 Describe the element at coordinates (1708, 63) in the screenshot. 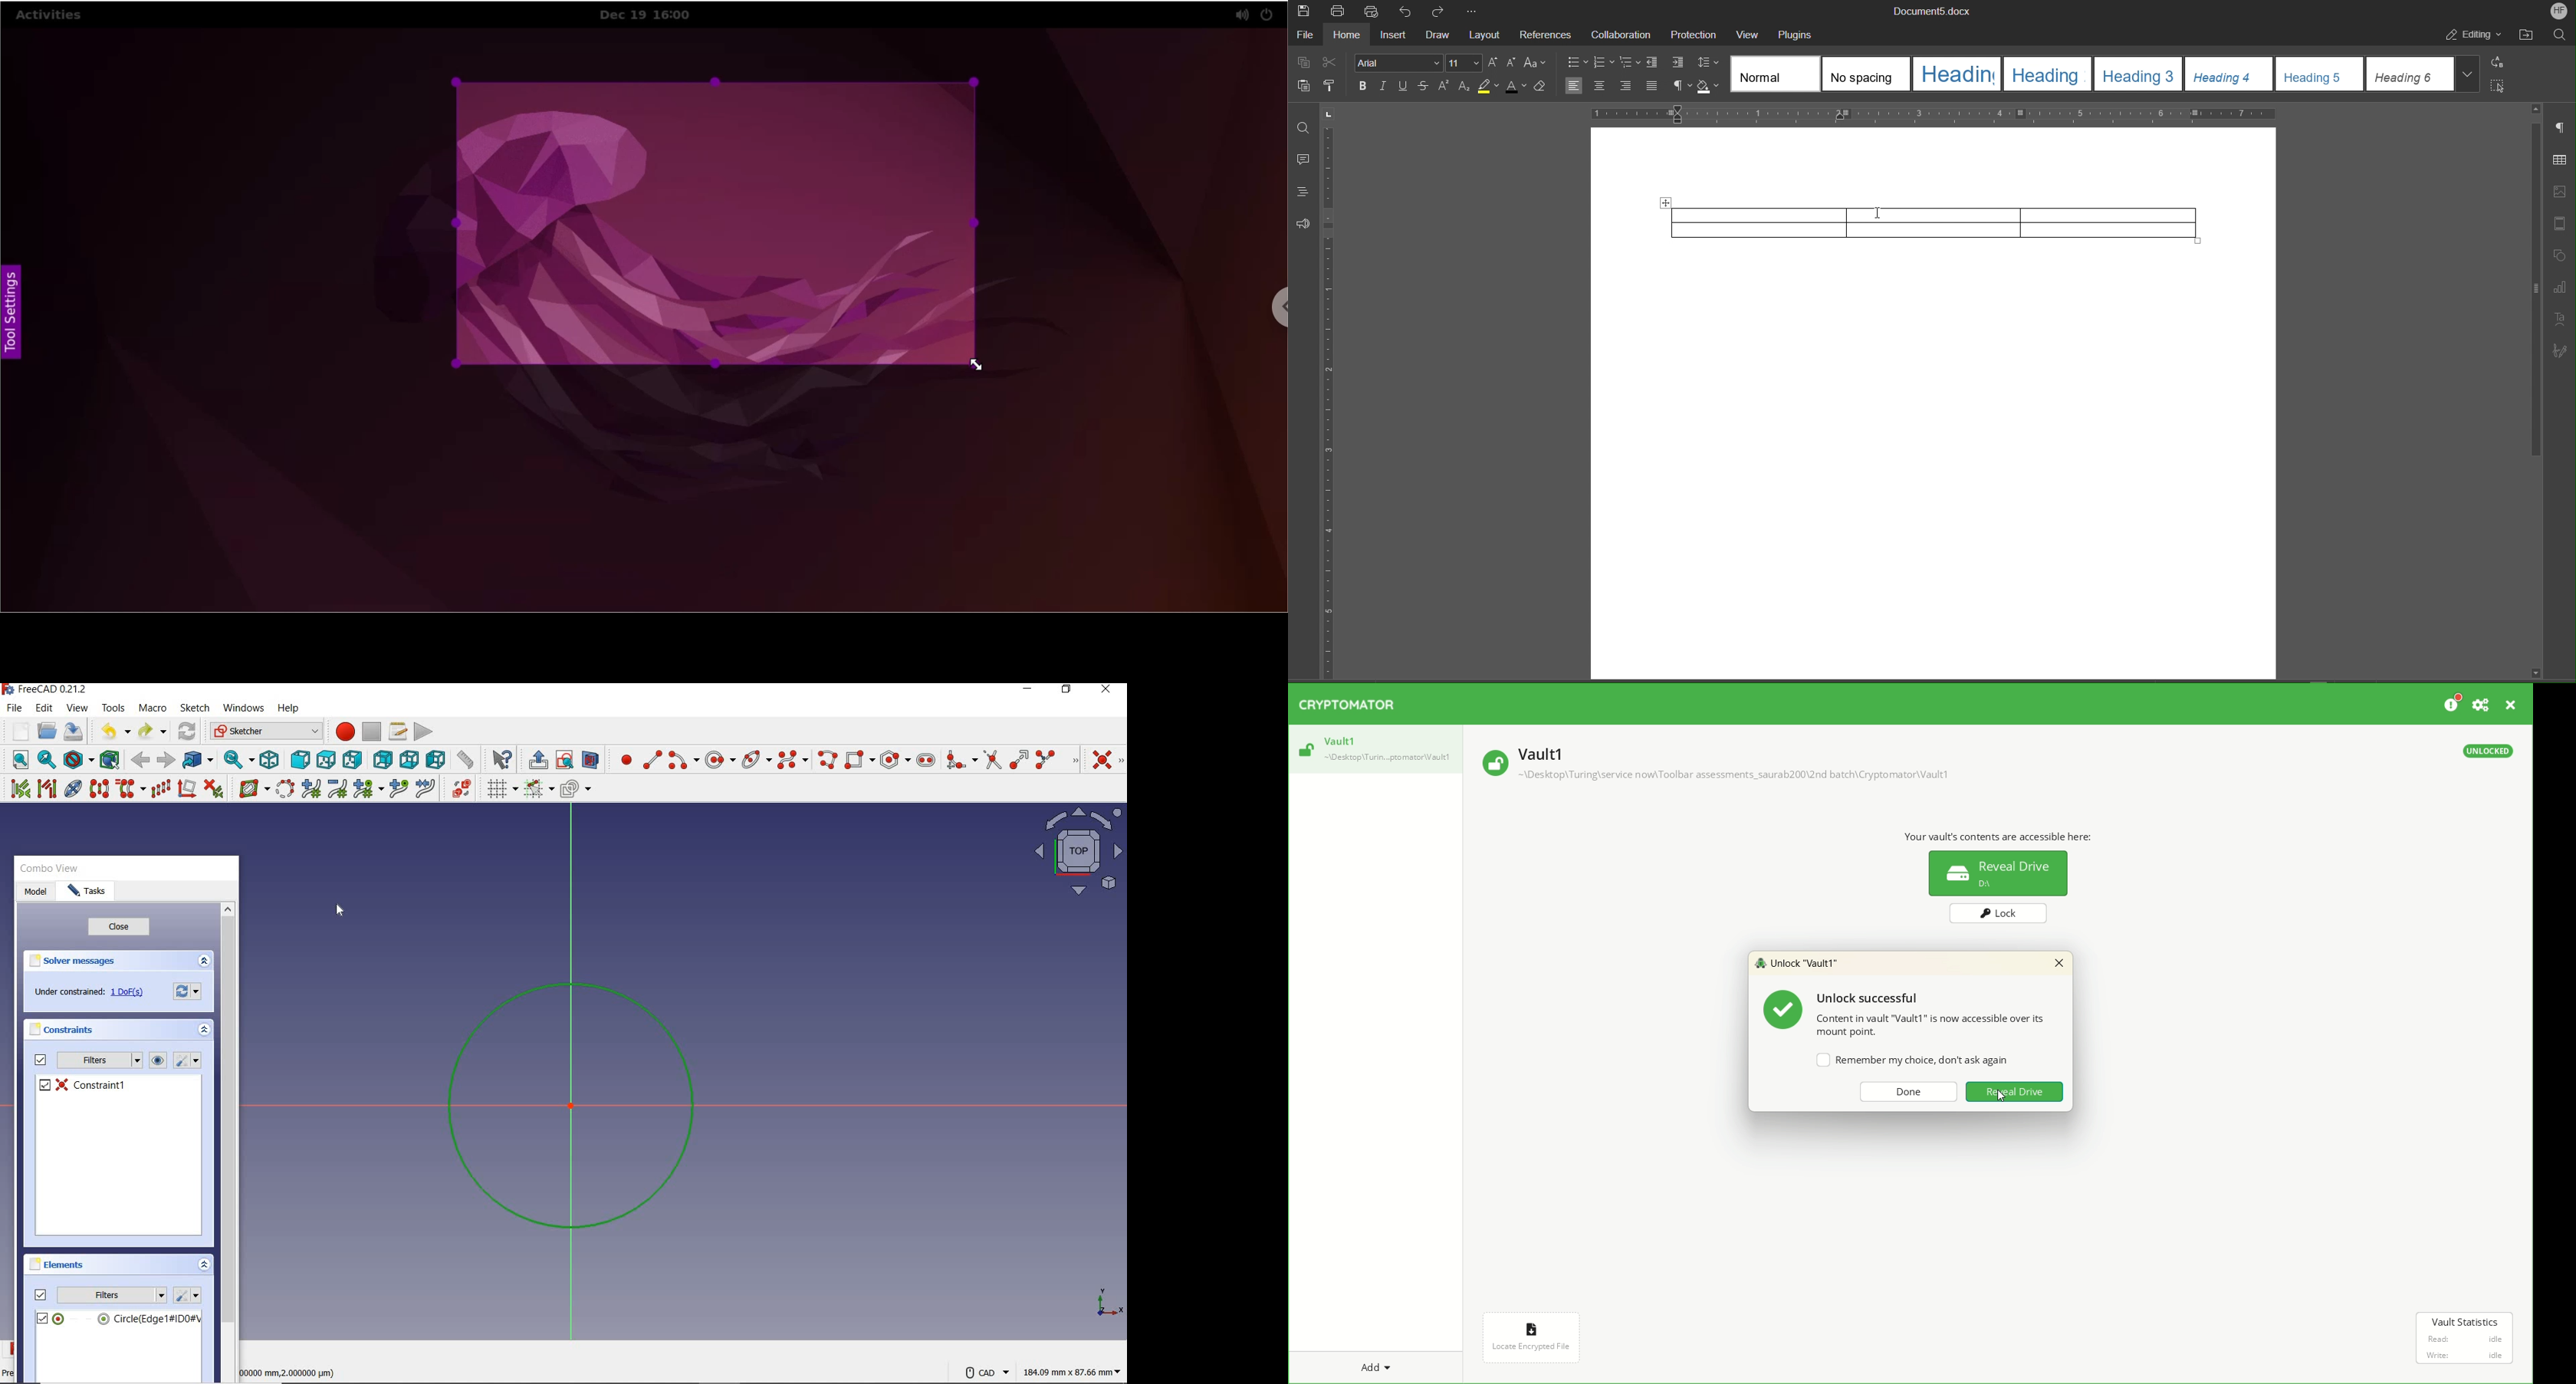

I see `Line Spacing` at that location.